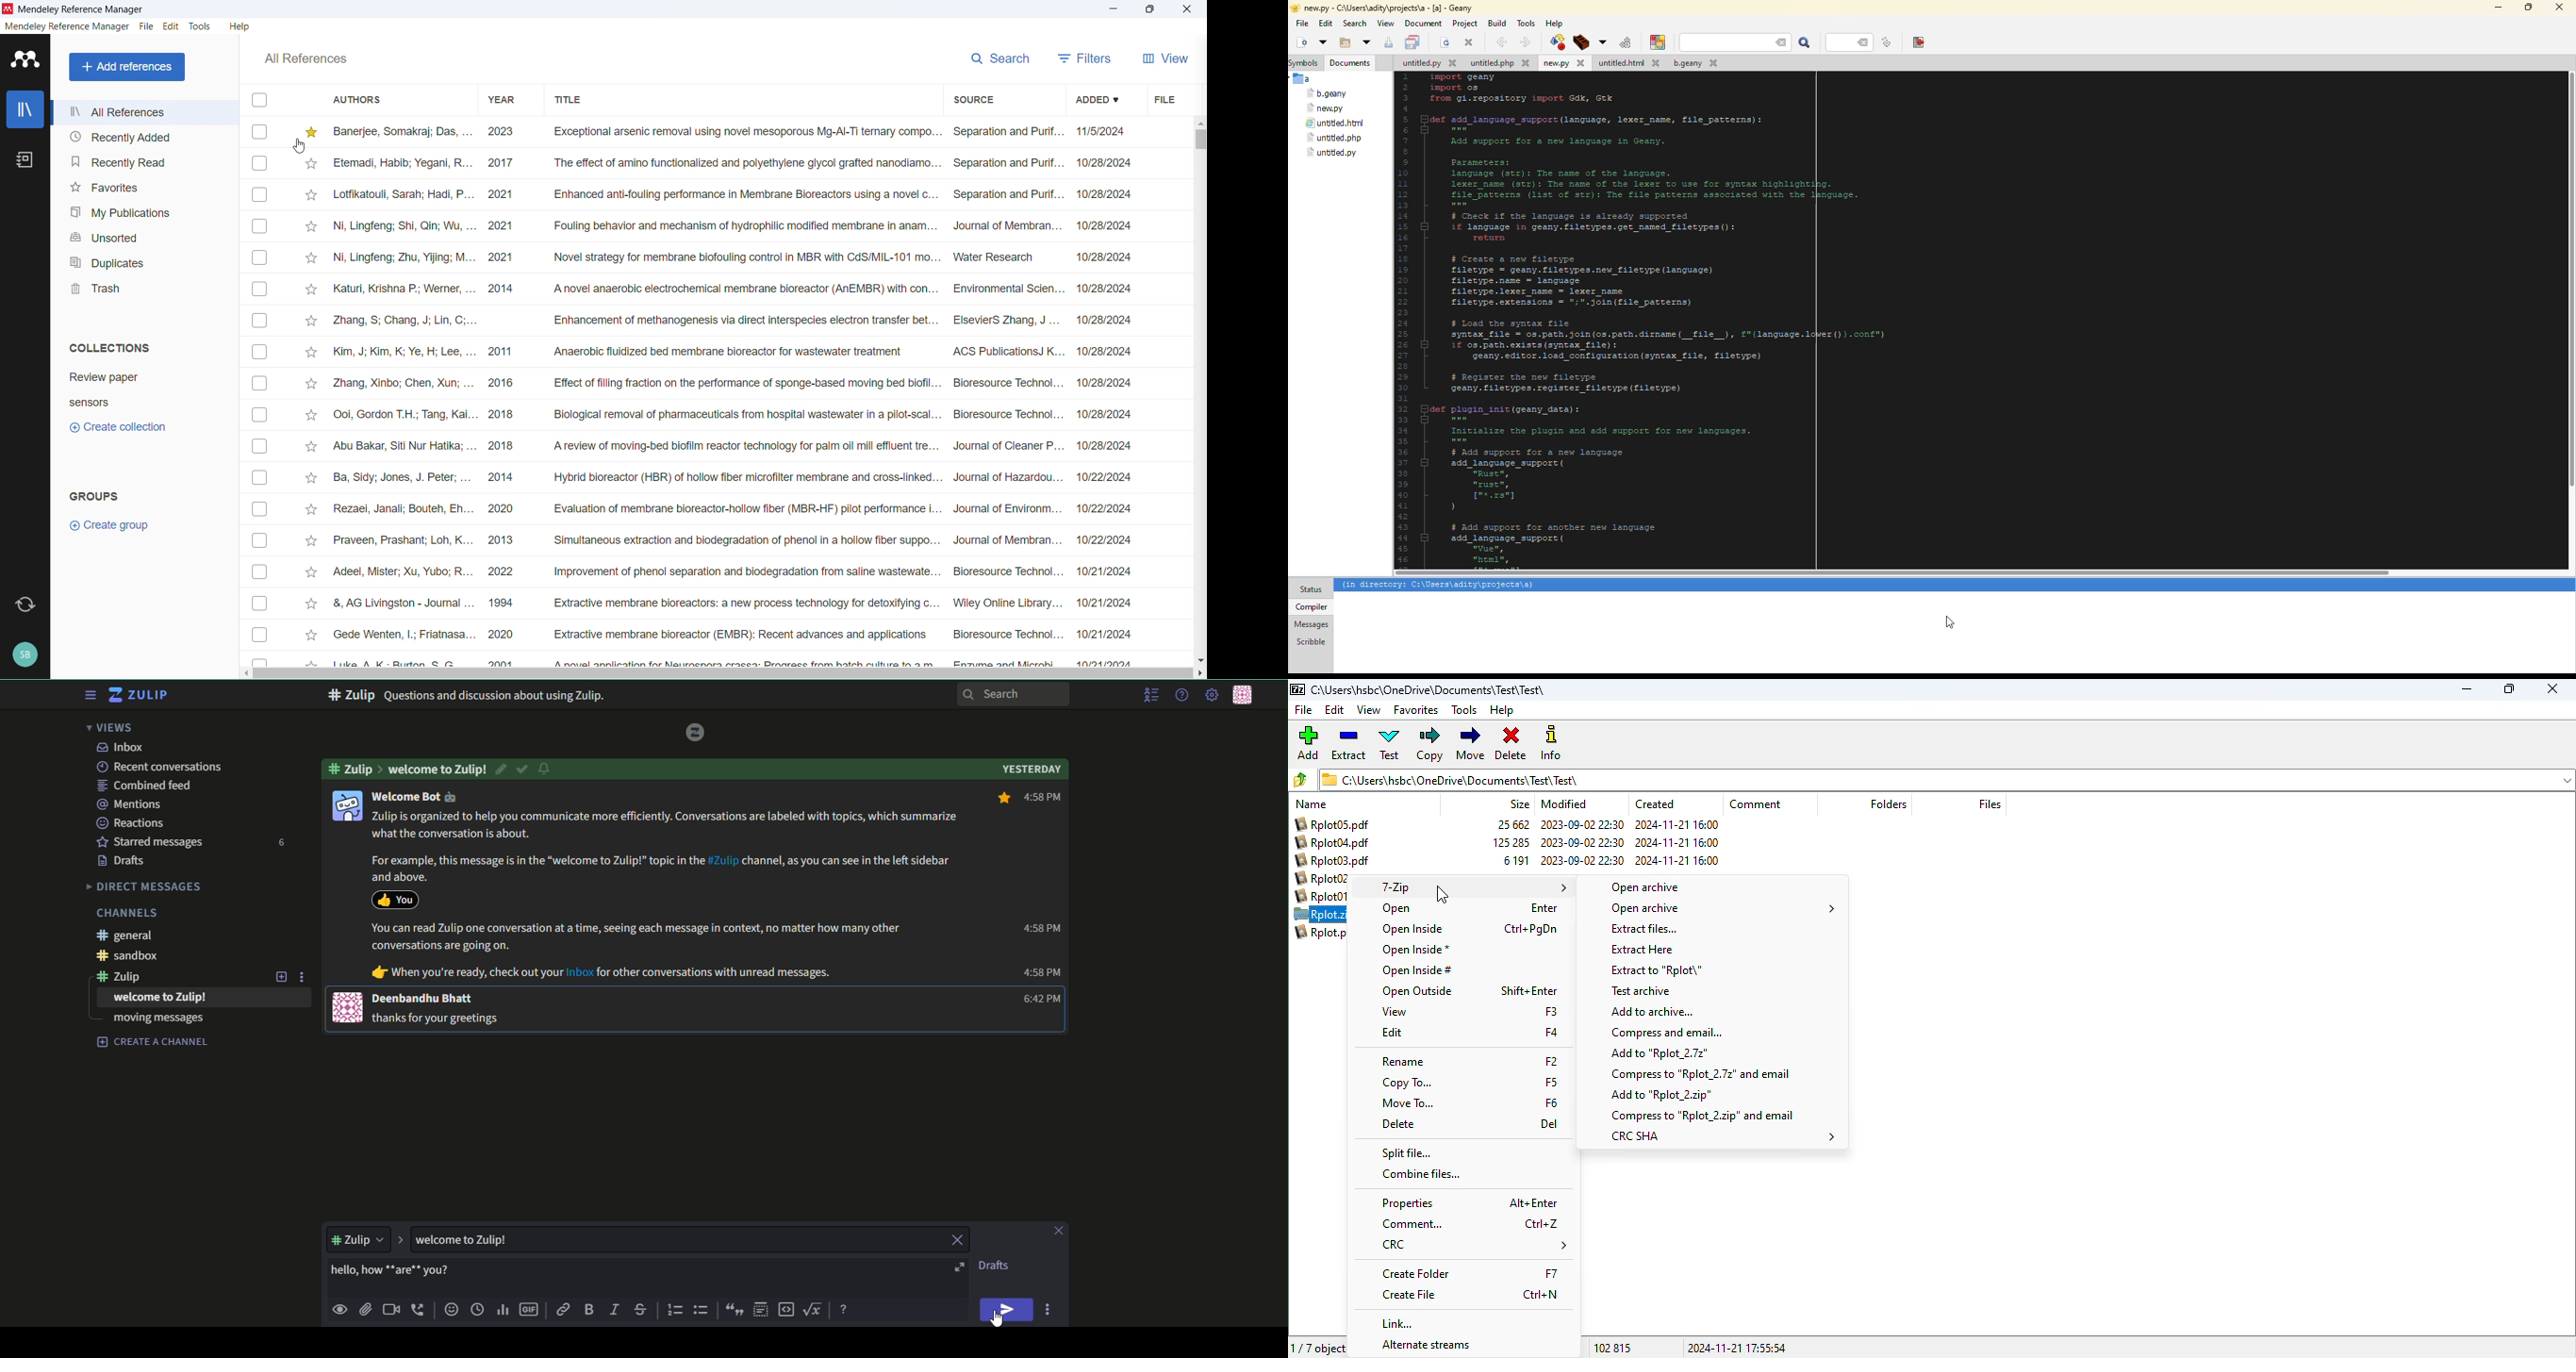  What do you see at coordinates (618, 1311) in the screenshot?
I see `italic` at bounding box center [618, 1311].